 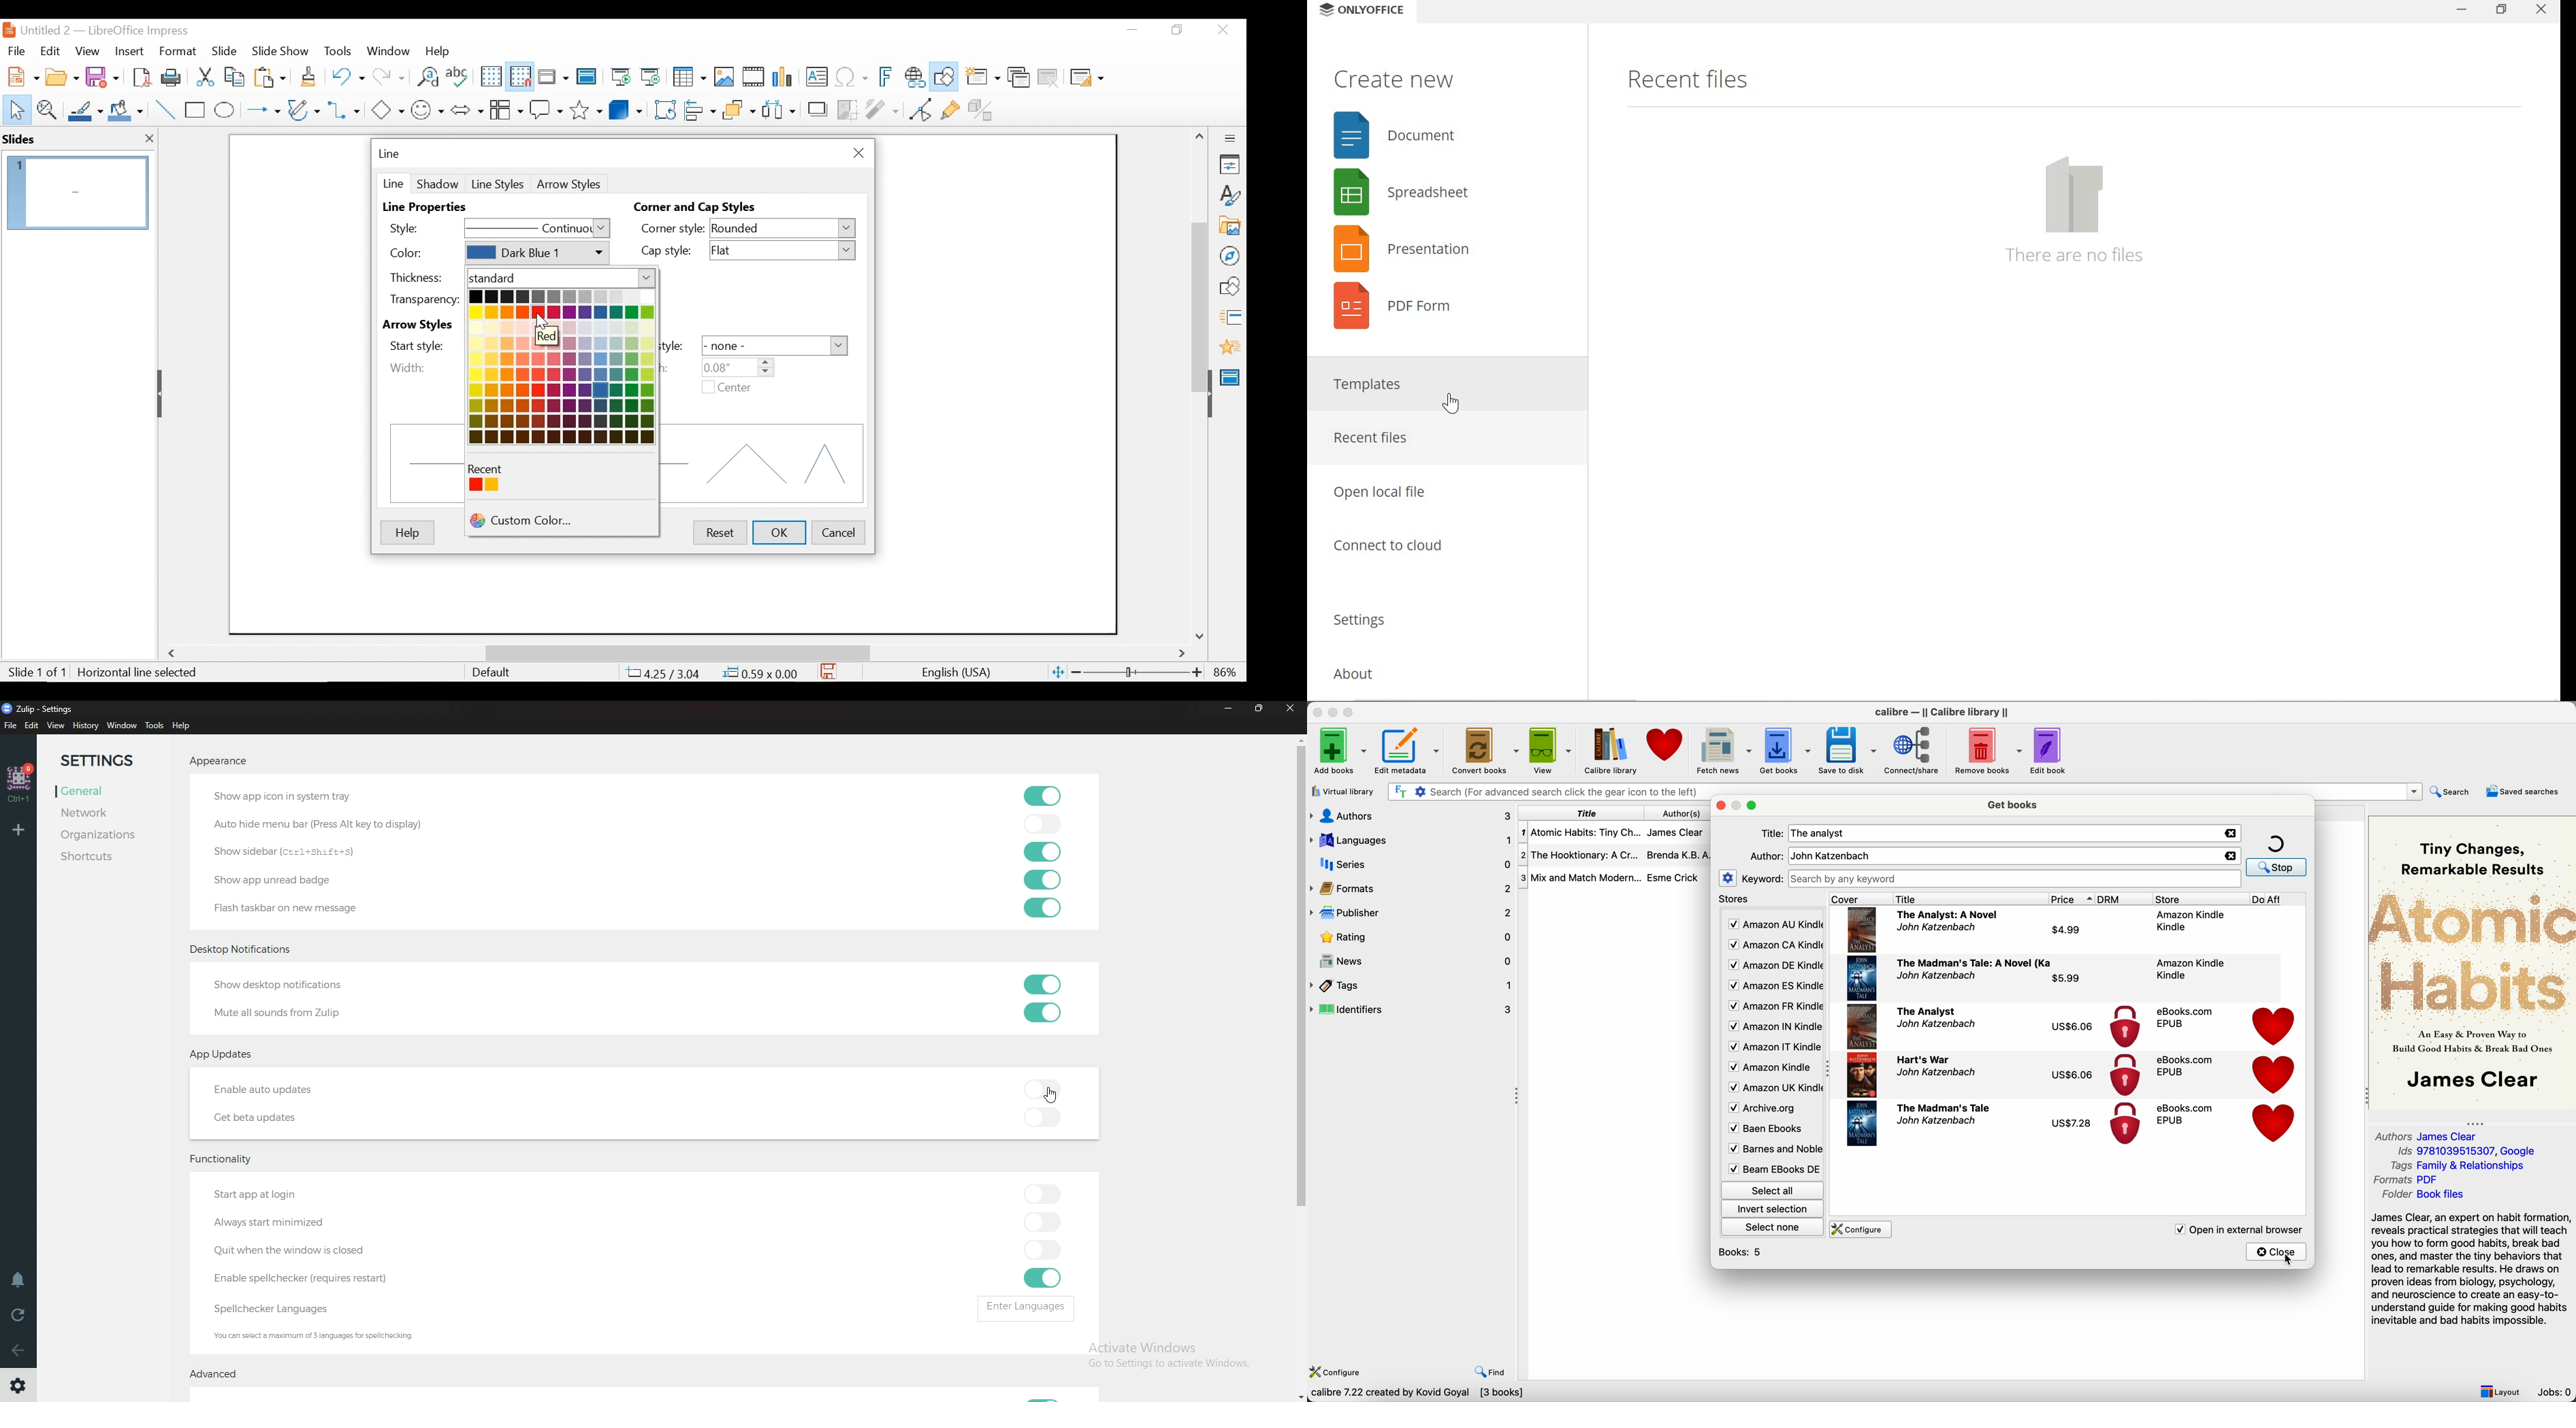 I want to click on Insert Special Characters, so click(x=852, y=78).